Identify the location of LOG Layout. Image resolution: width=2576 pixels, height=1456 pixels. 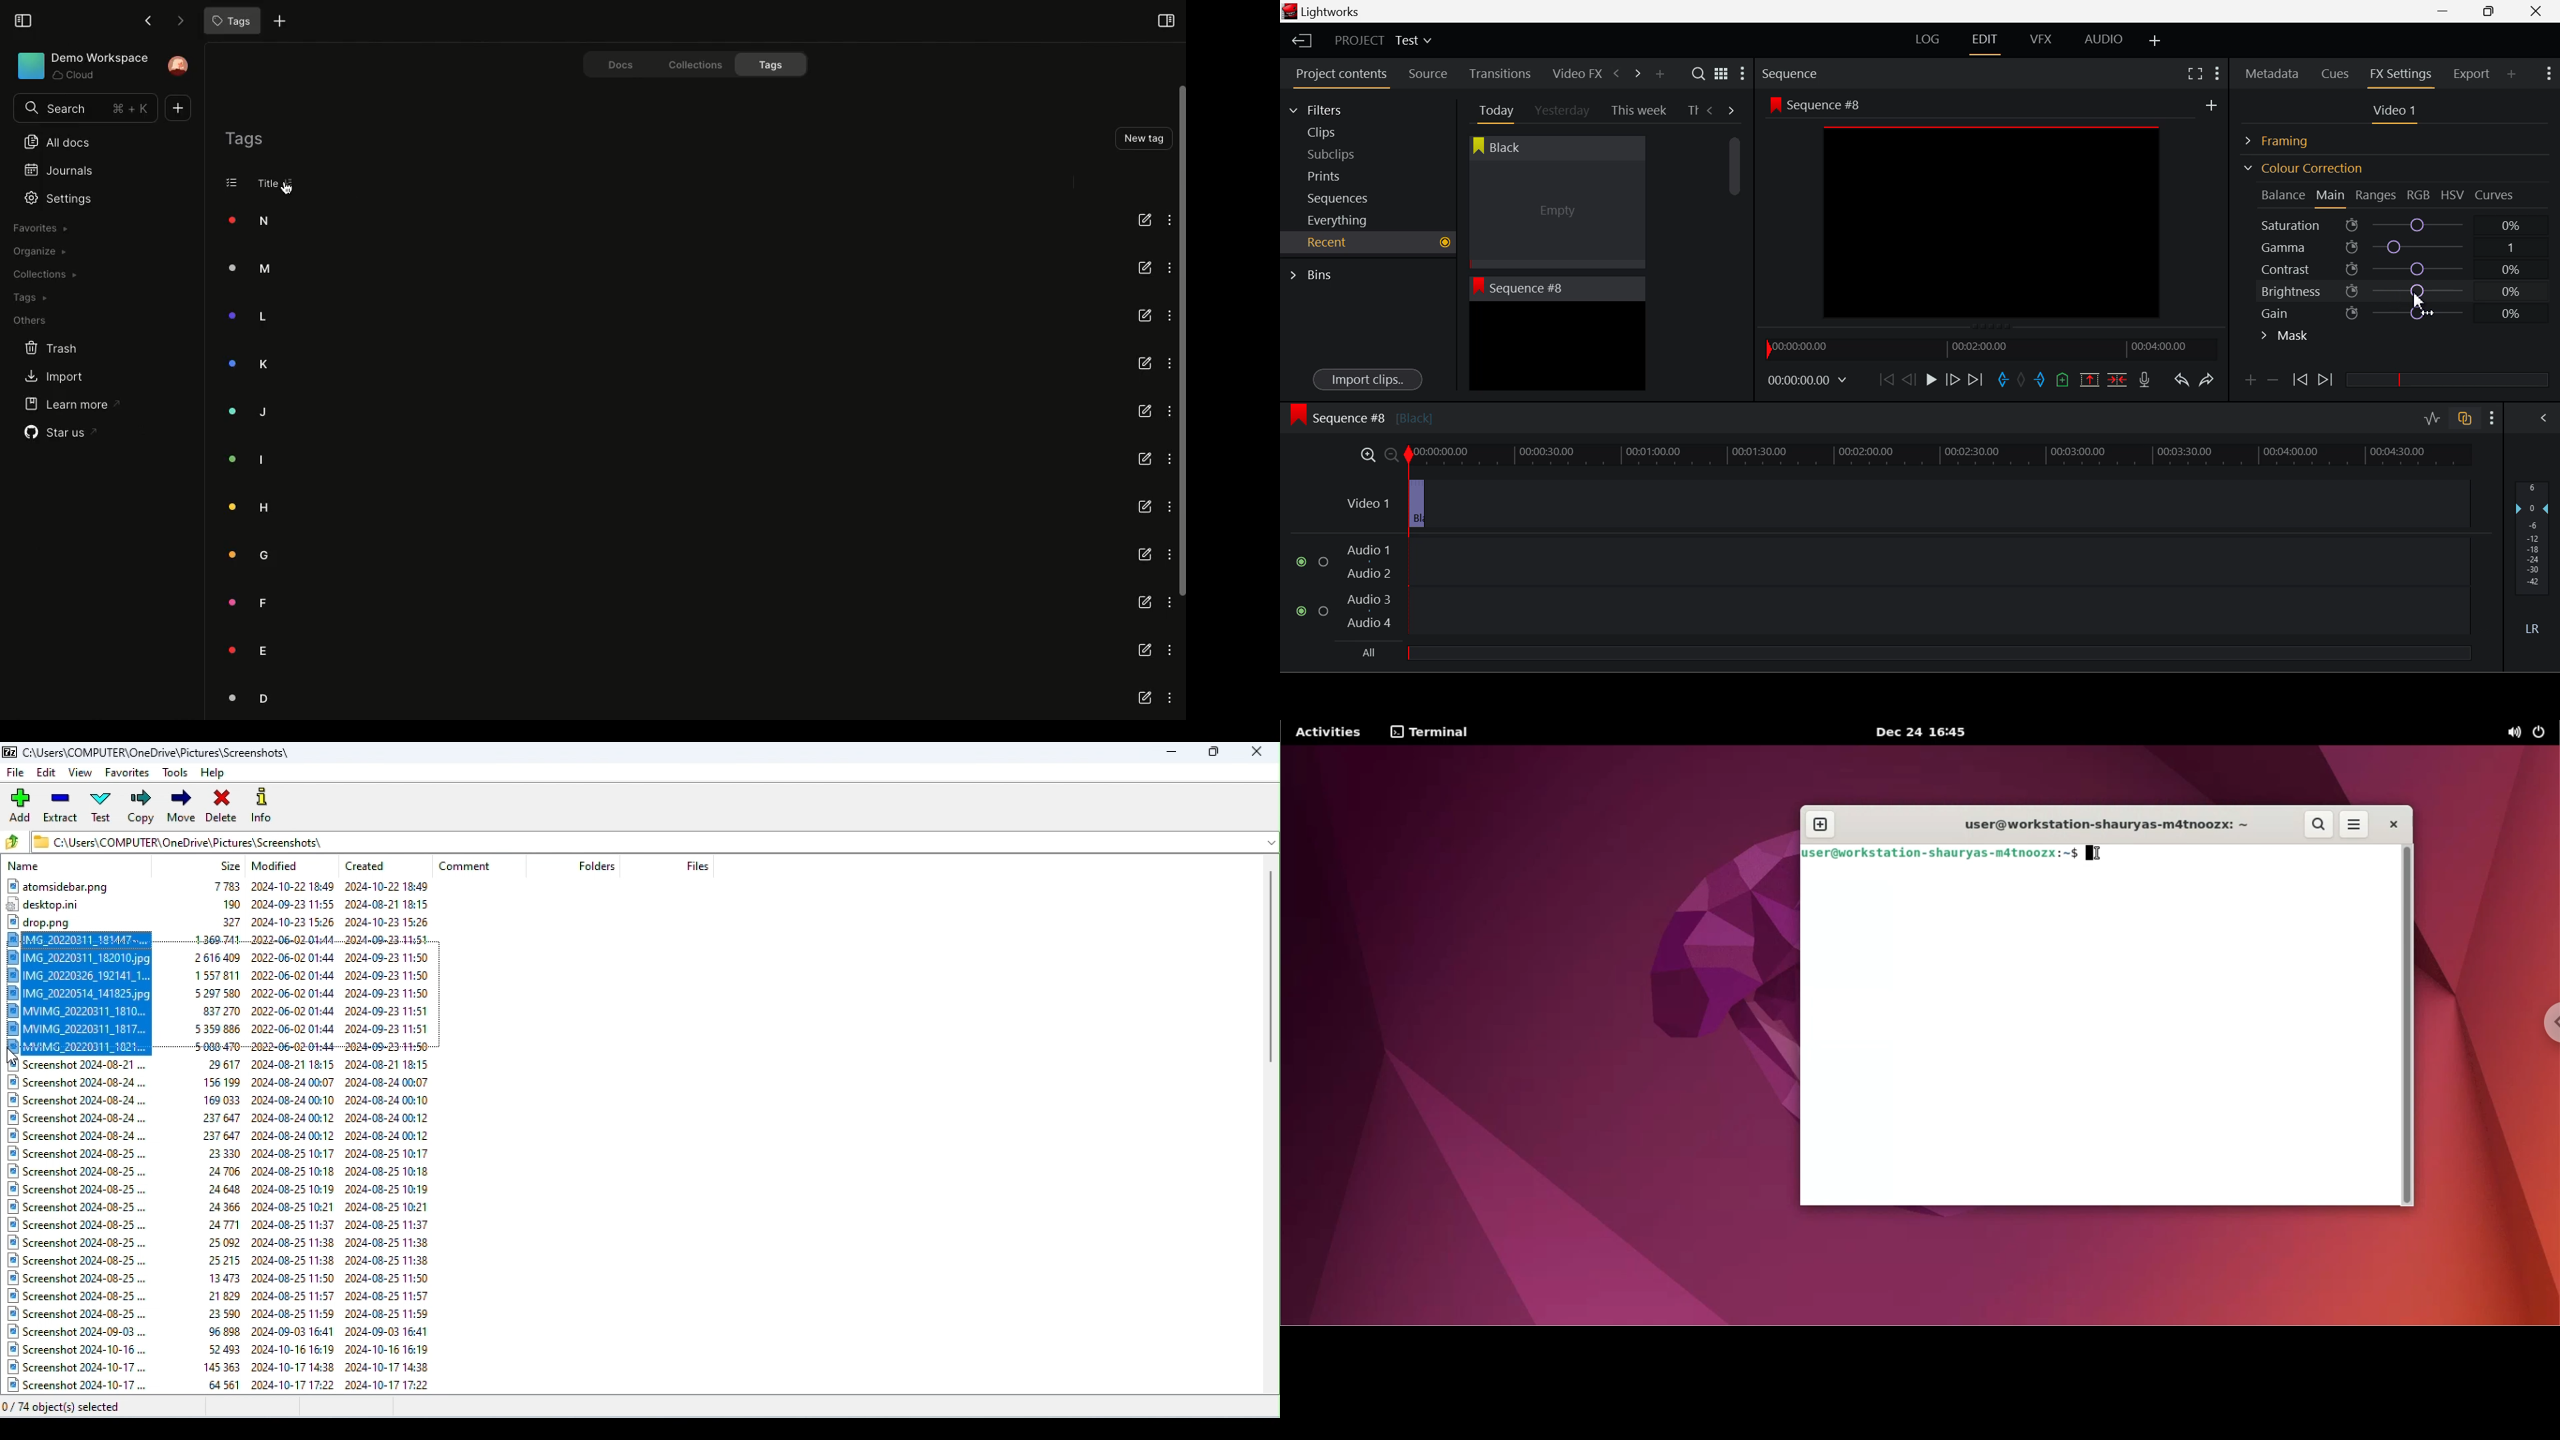
(1927, 39).